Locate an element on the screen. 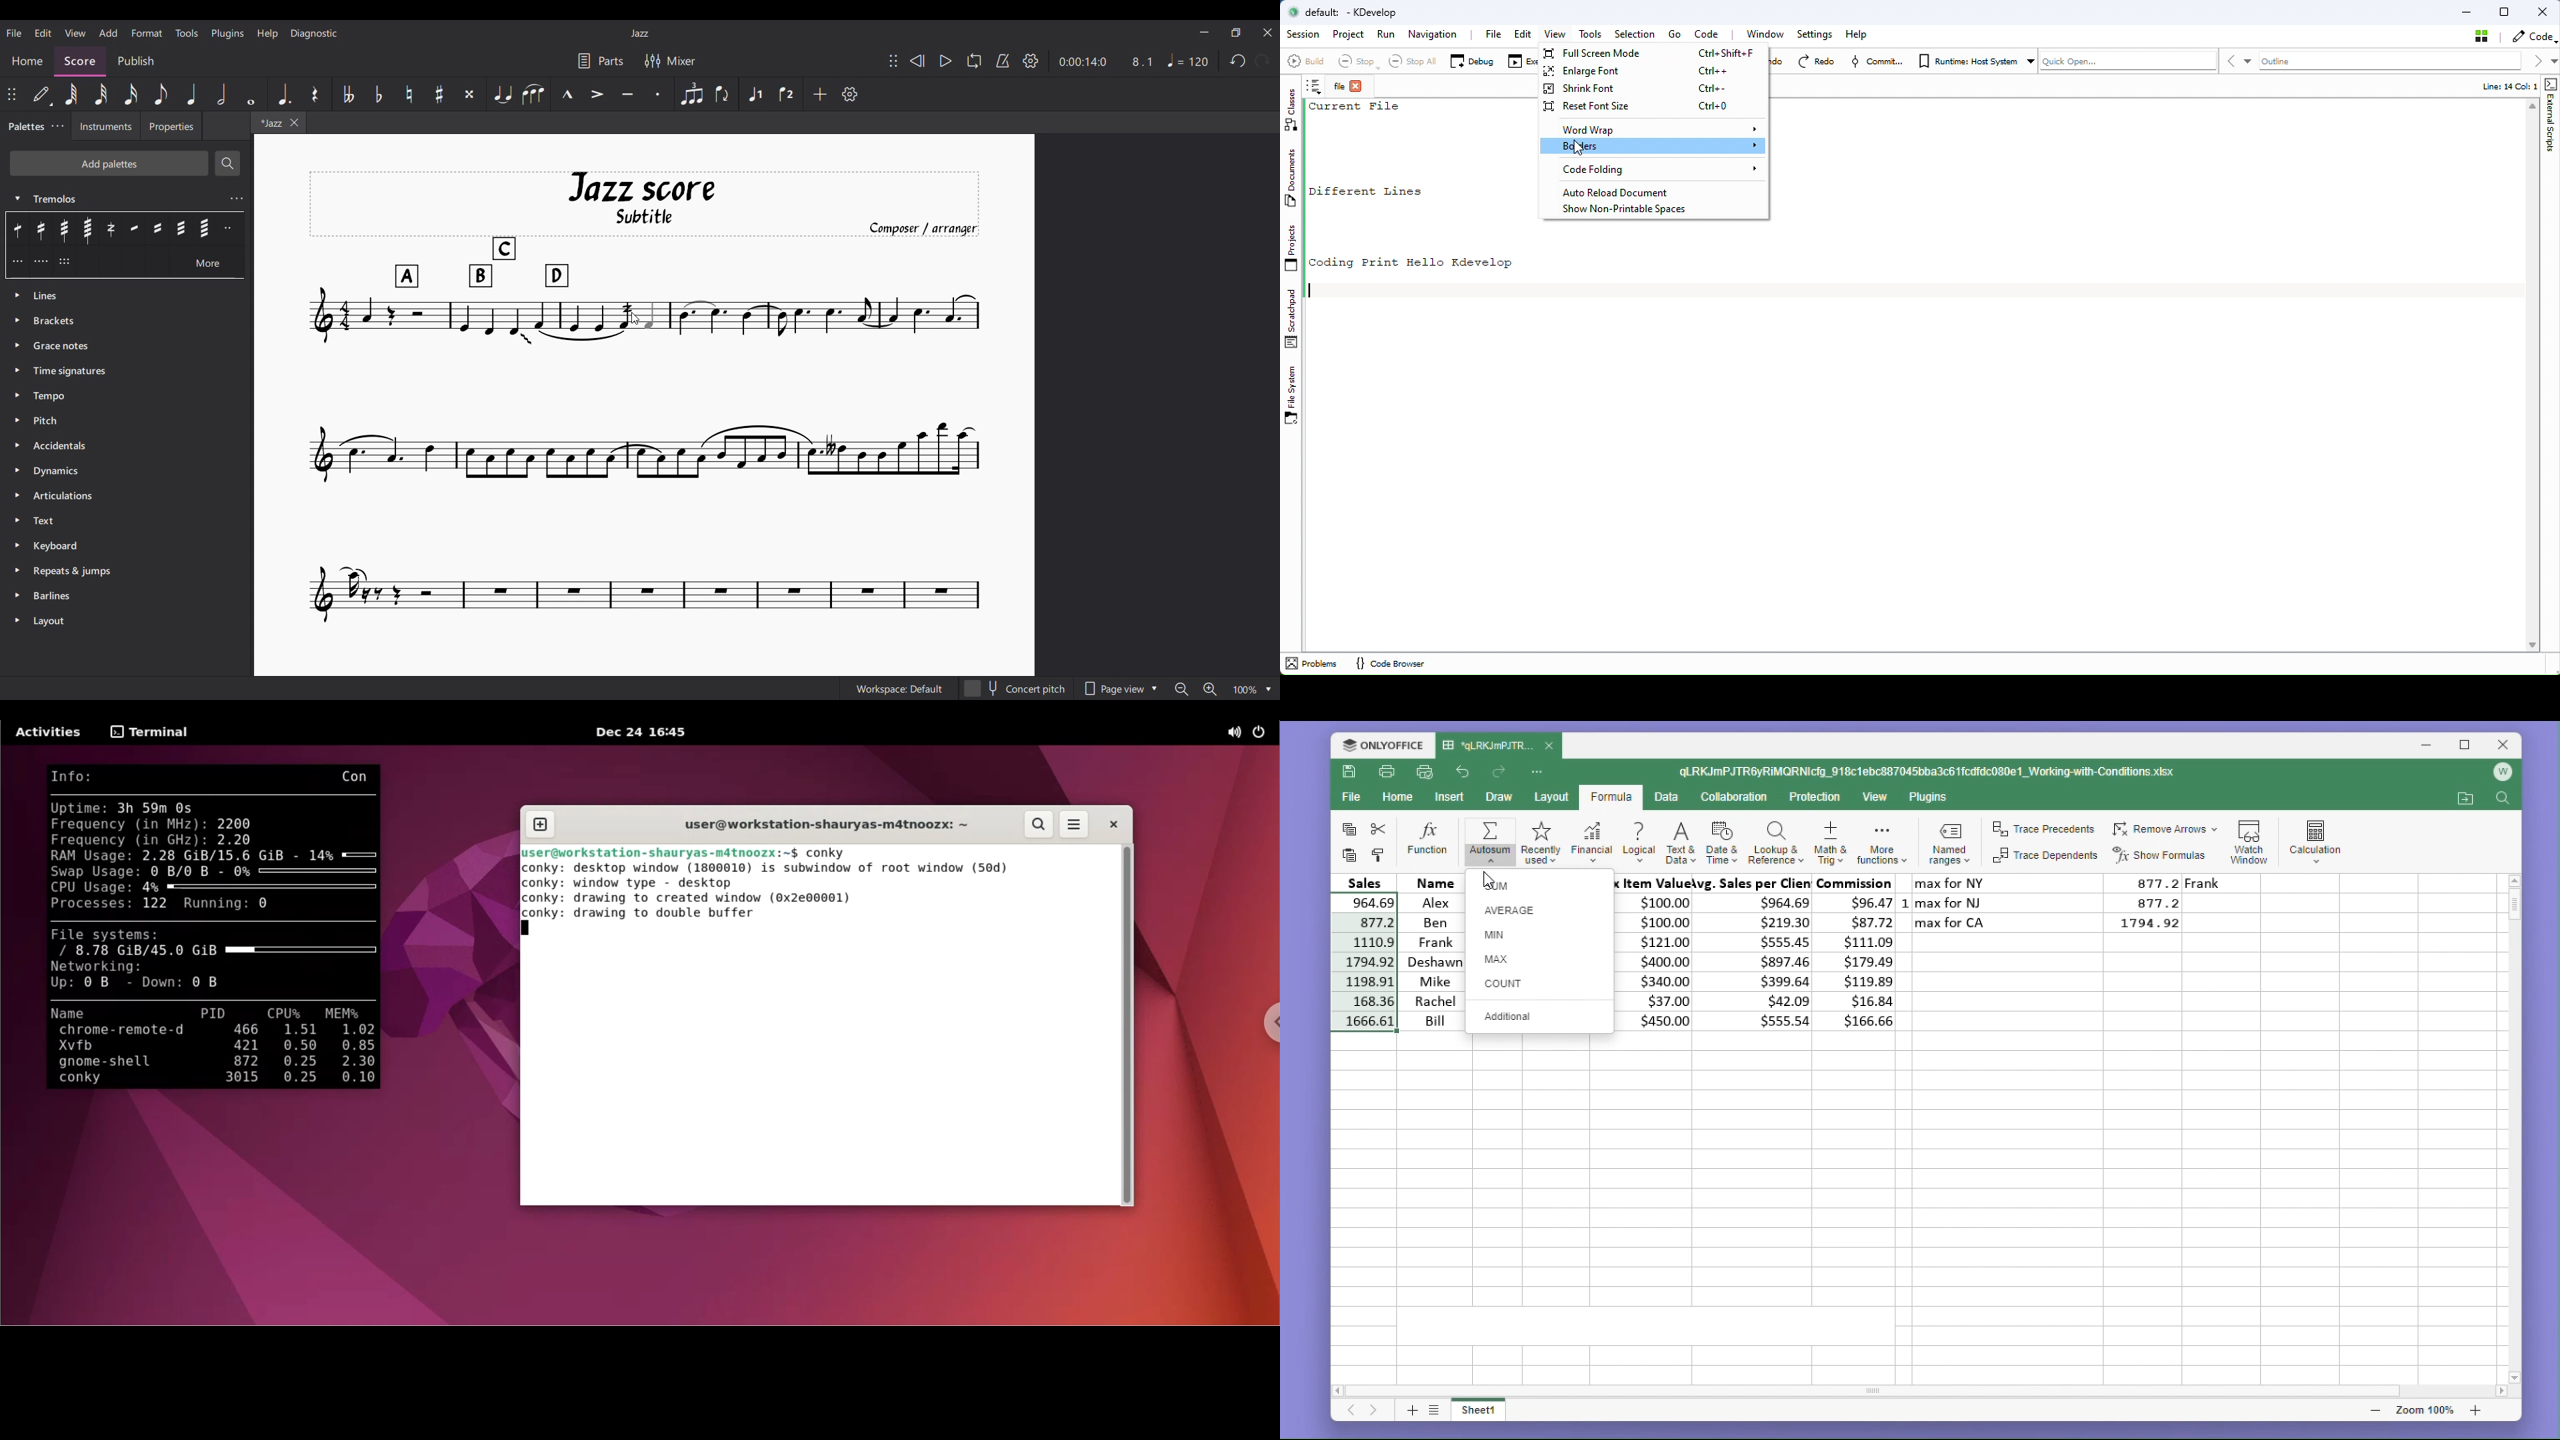 Image resolution: width=2576 pixels, height=1456 pixels. Minimize is located at coordinates (1205, 32).